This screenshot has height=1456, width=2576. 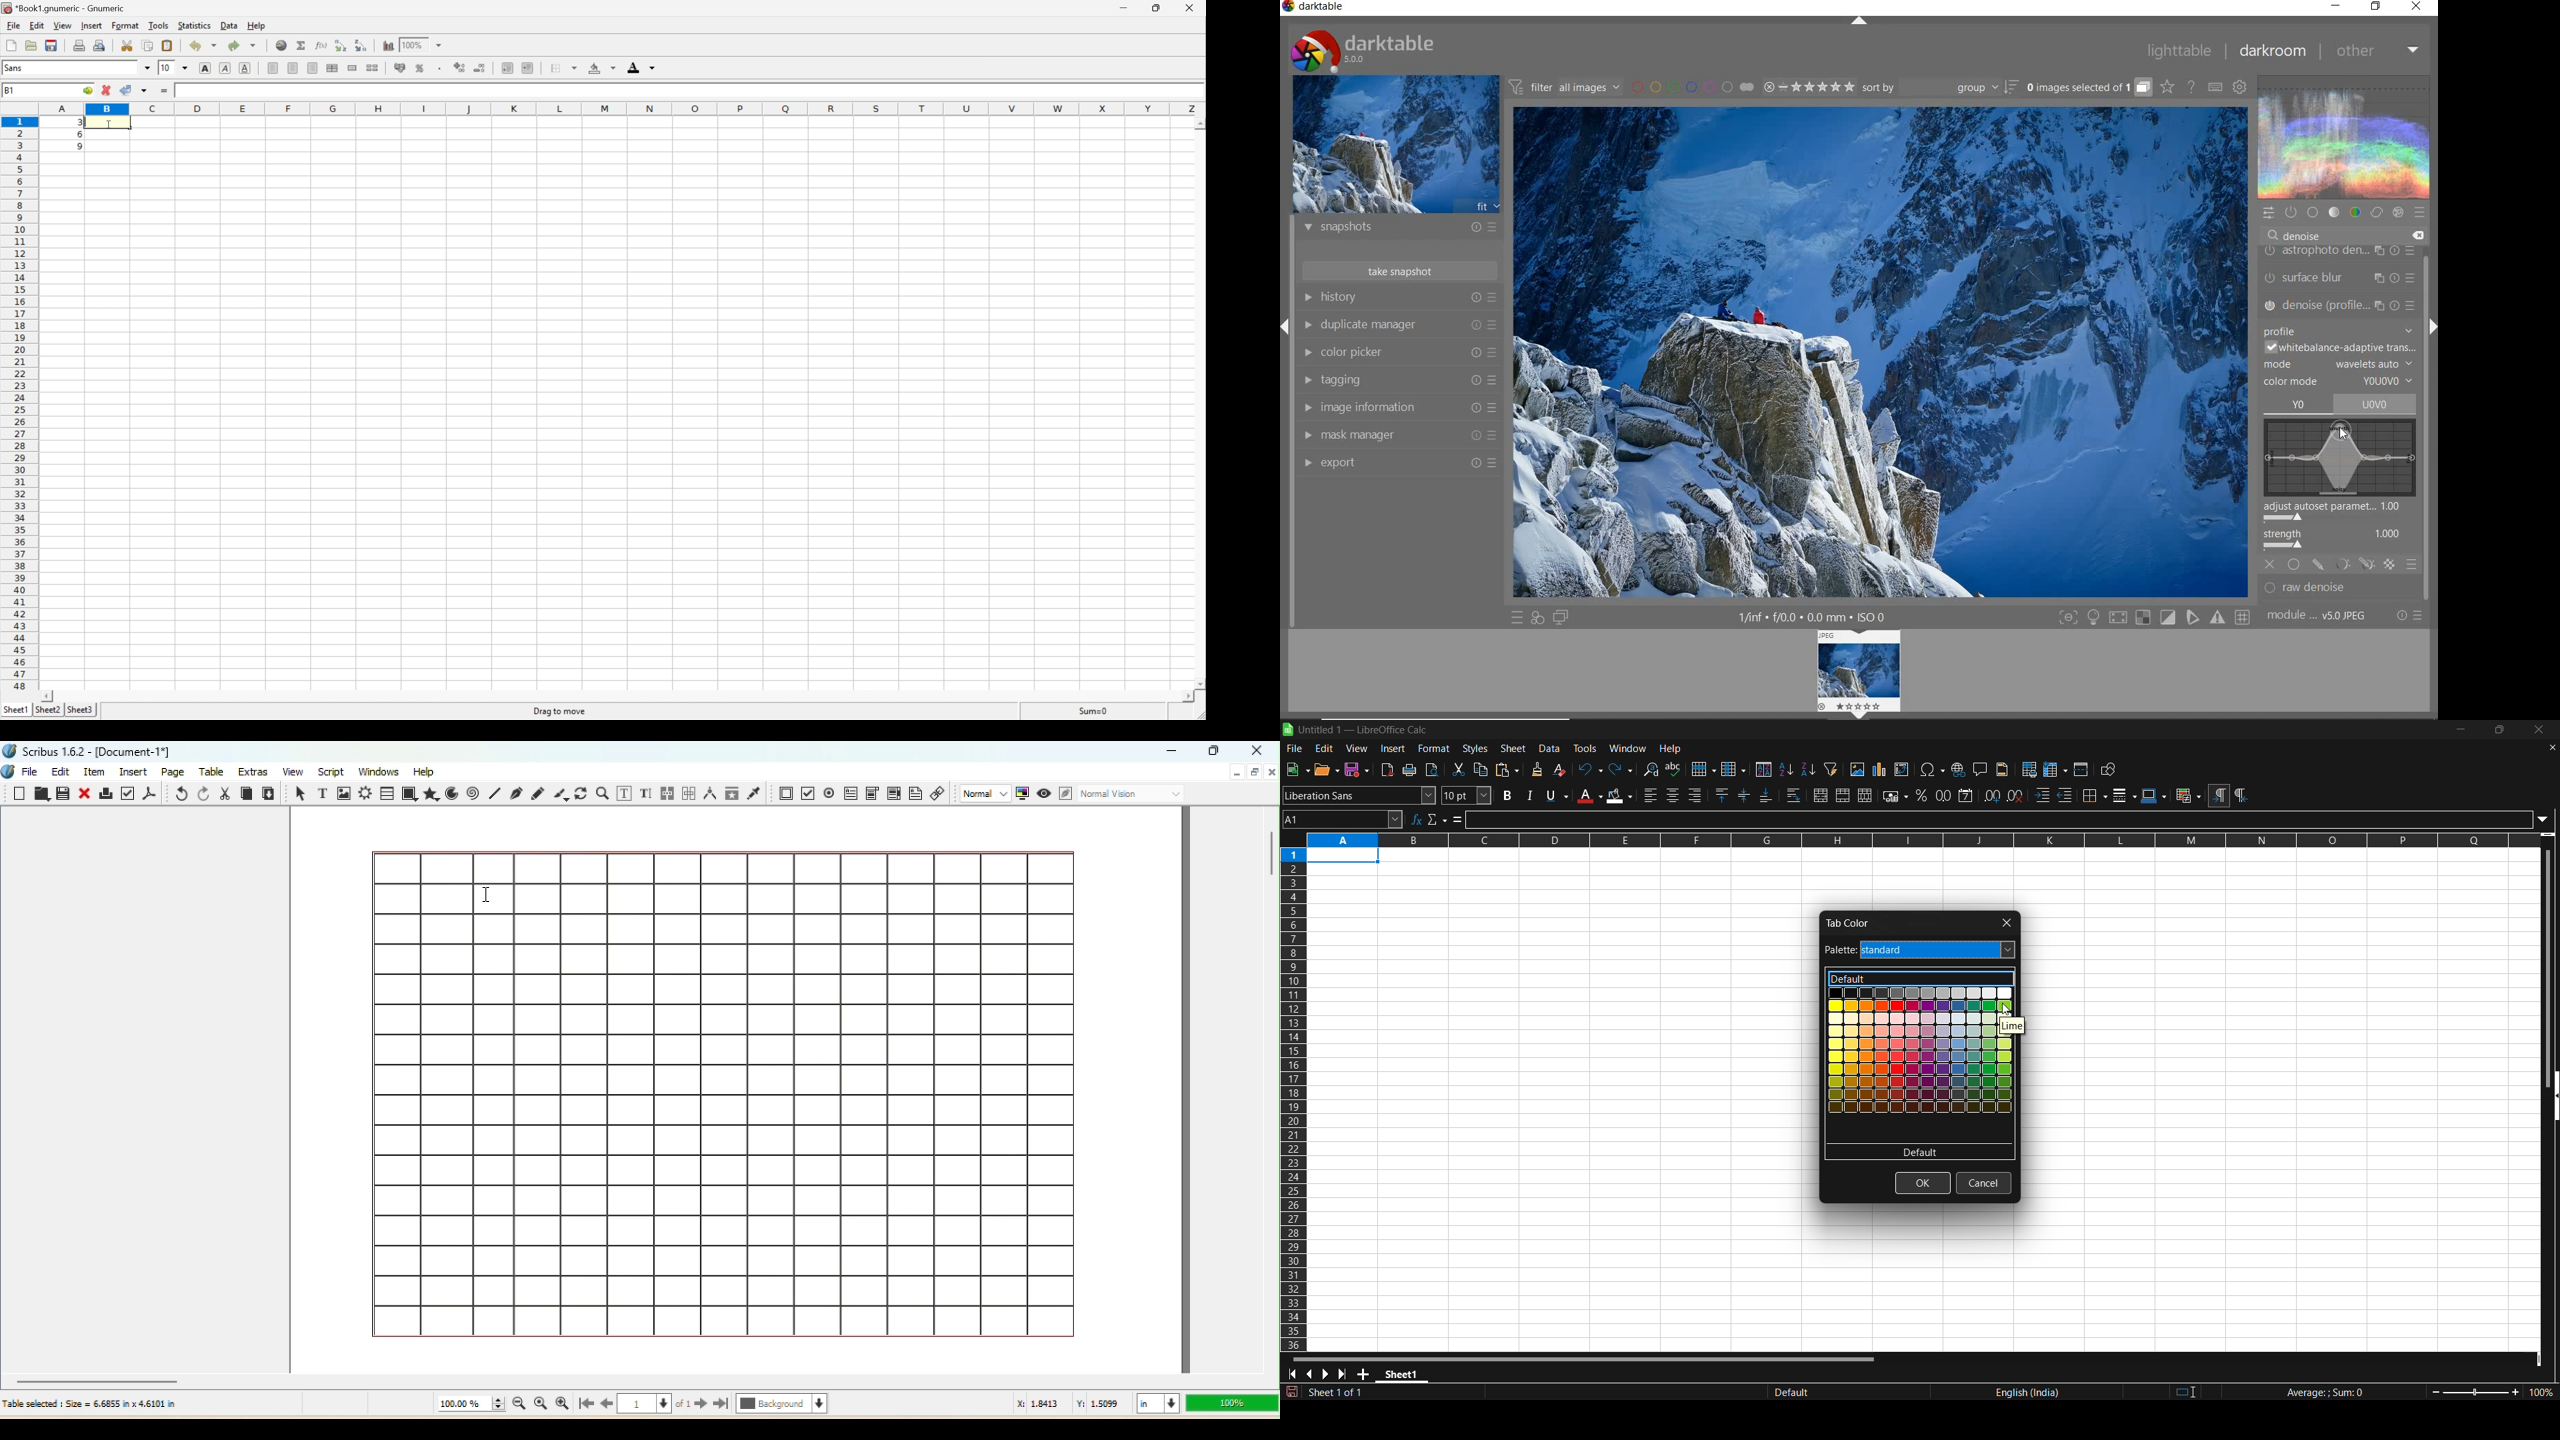 What do you see at coordinates (1557, 796) in the screenshot?
I see `underline` at bounding box center [1557, 796].